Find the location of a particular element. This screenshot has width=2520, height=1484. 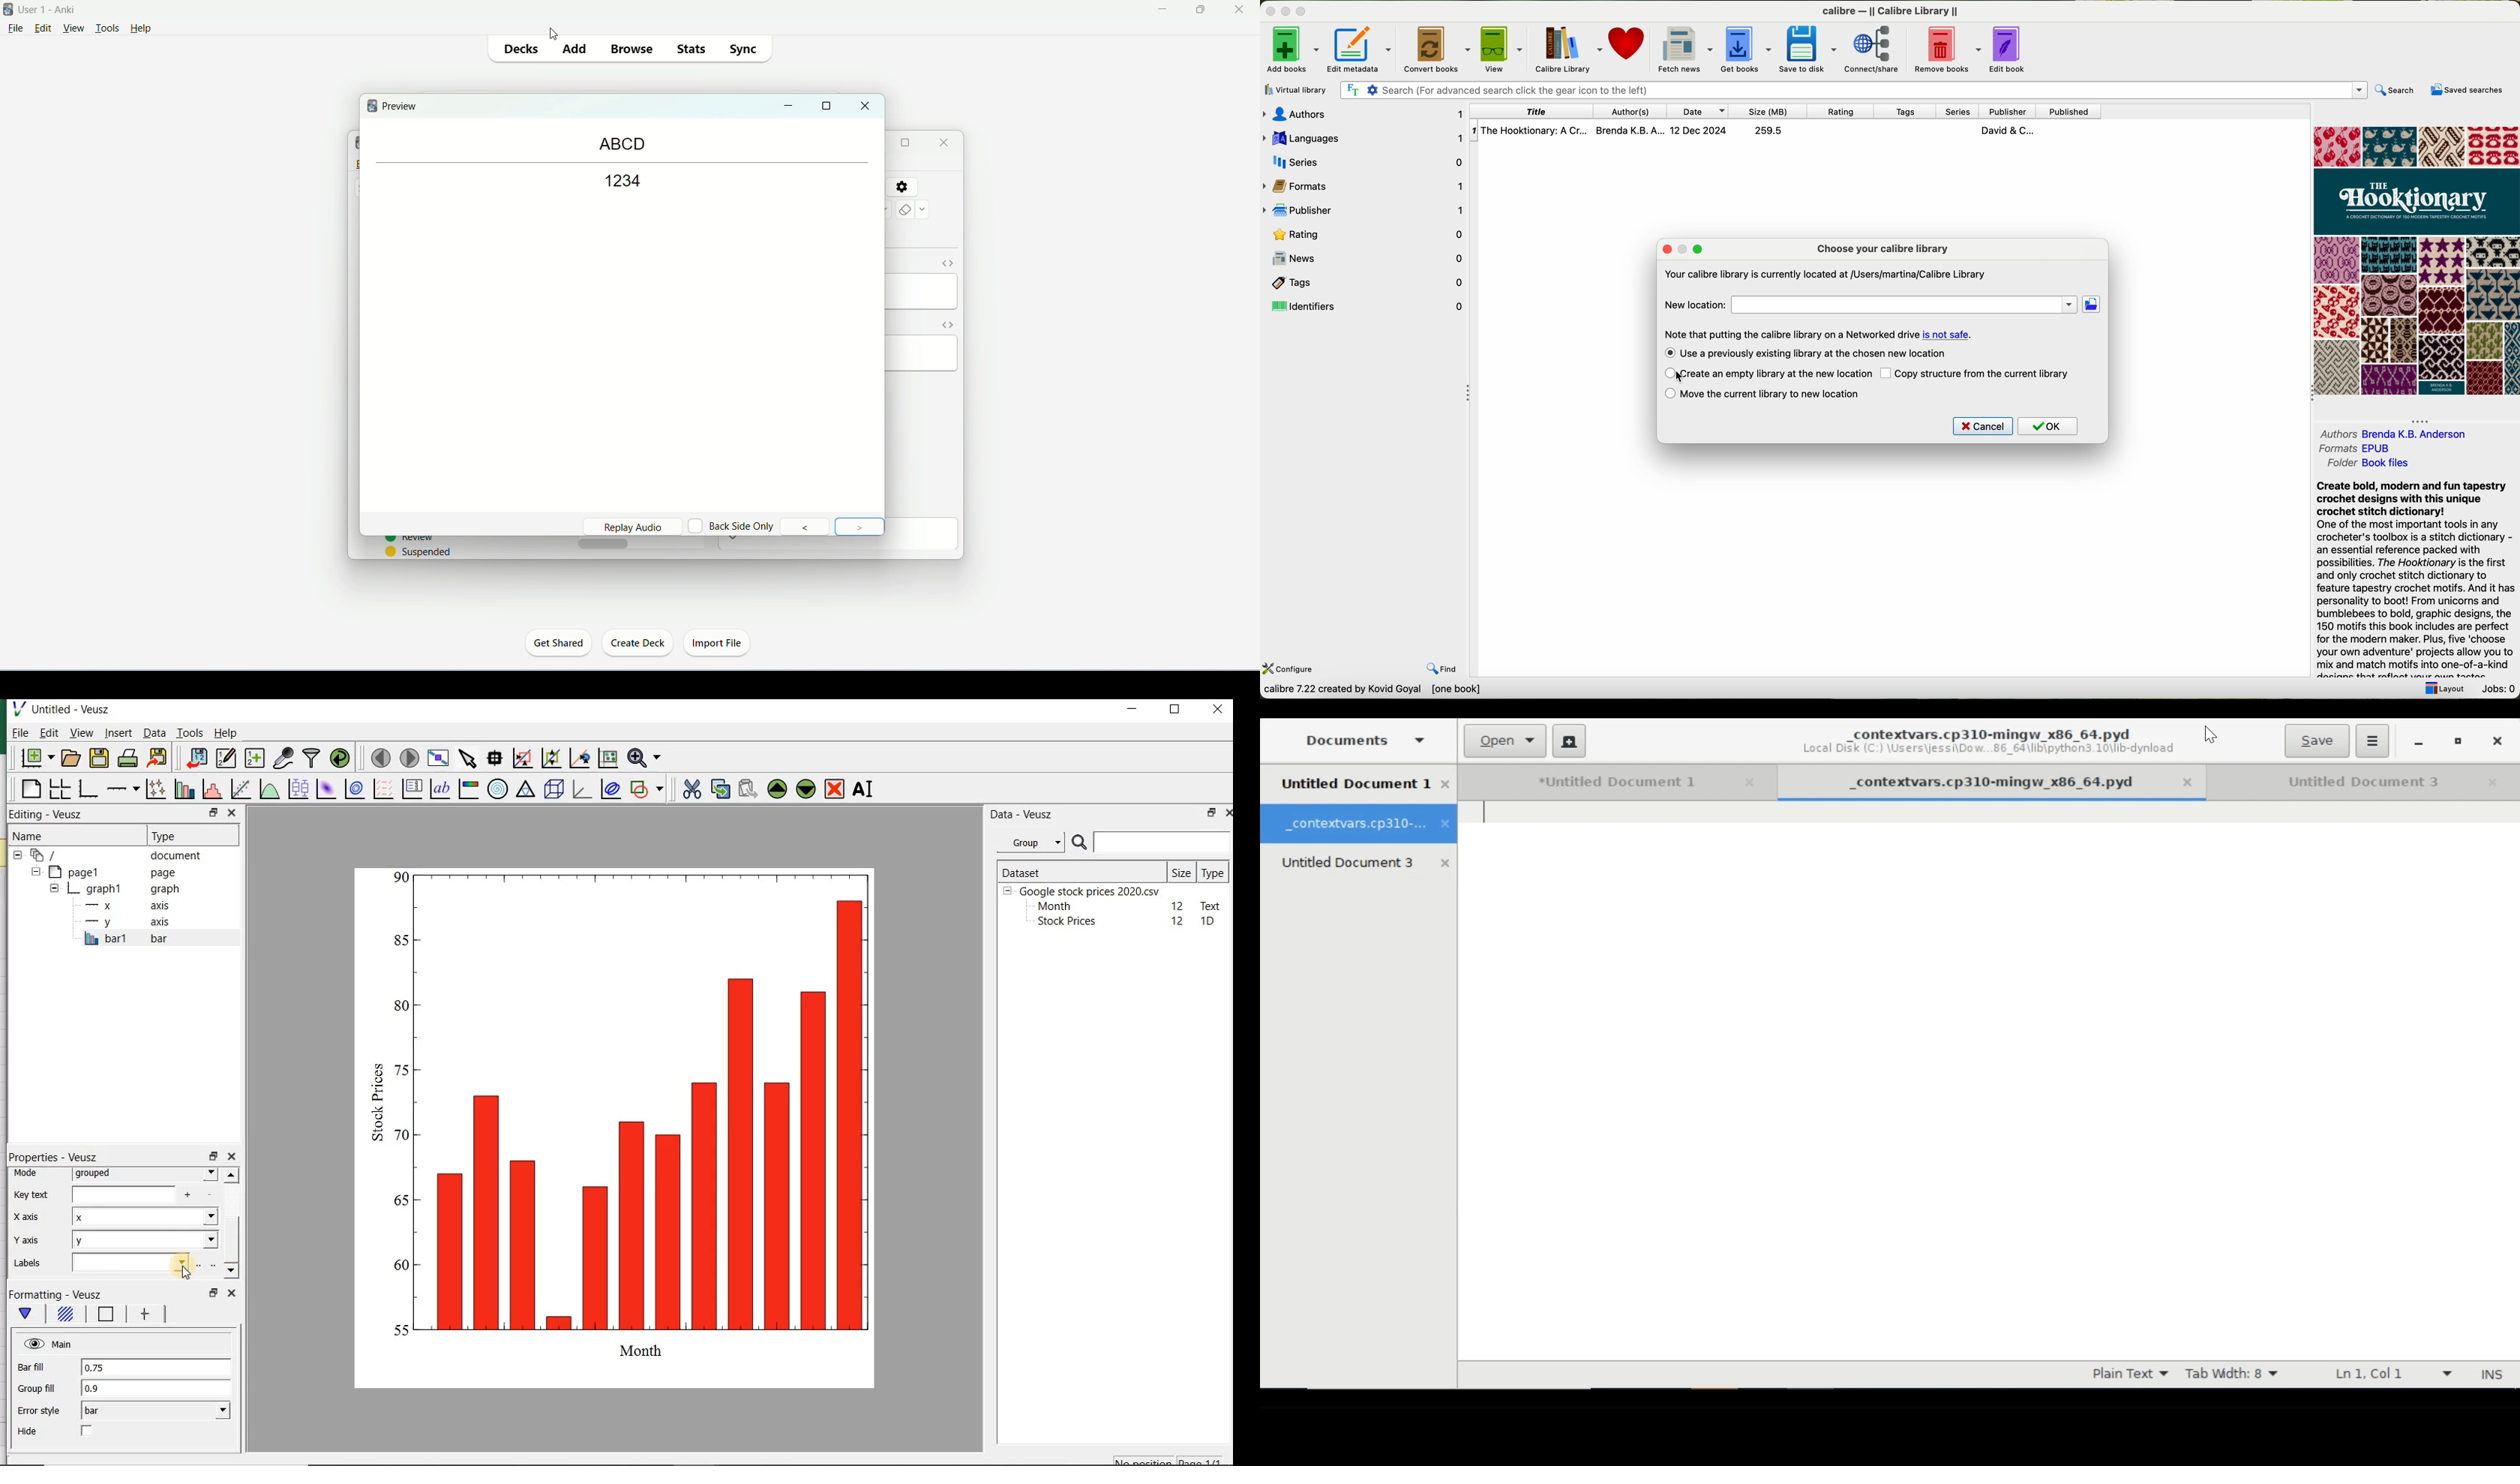

click on create an empty library is located at coordinates (1776, 374).